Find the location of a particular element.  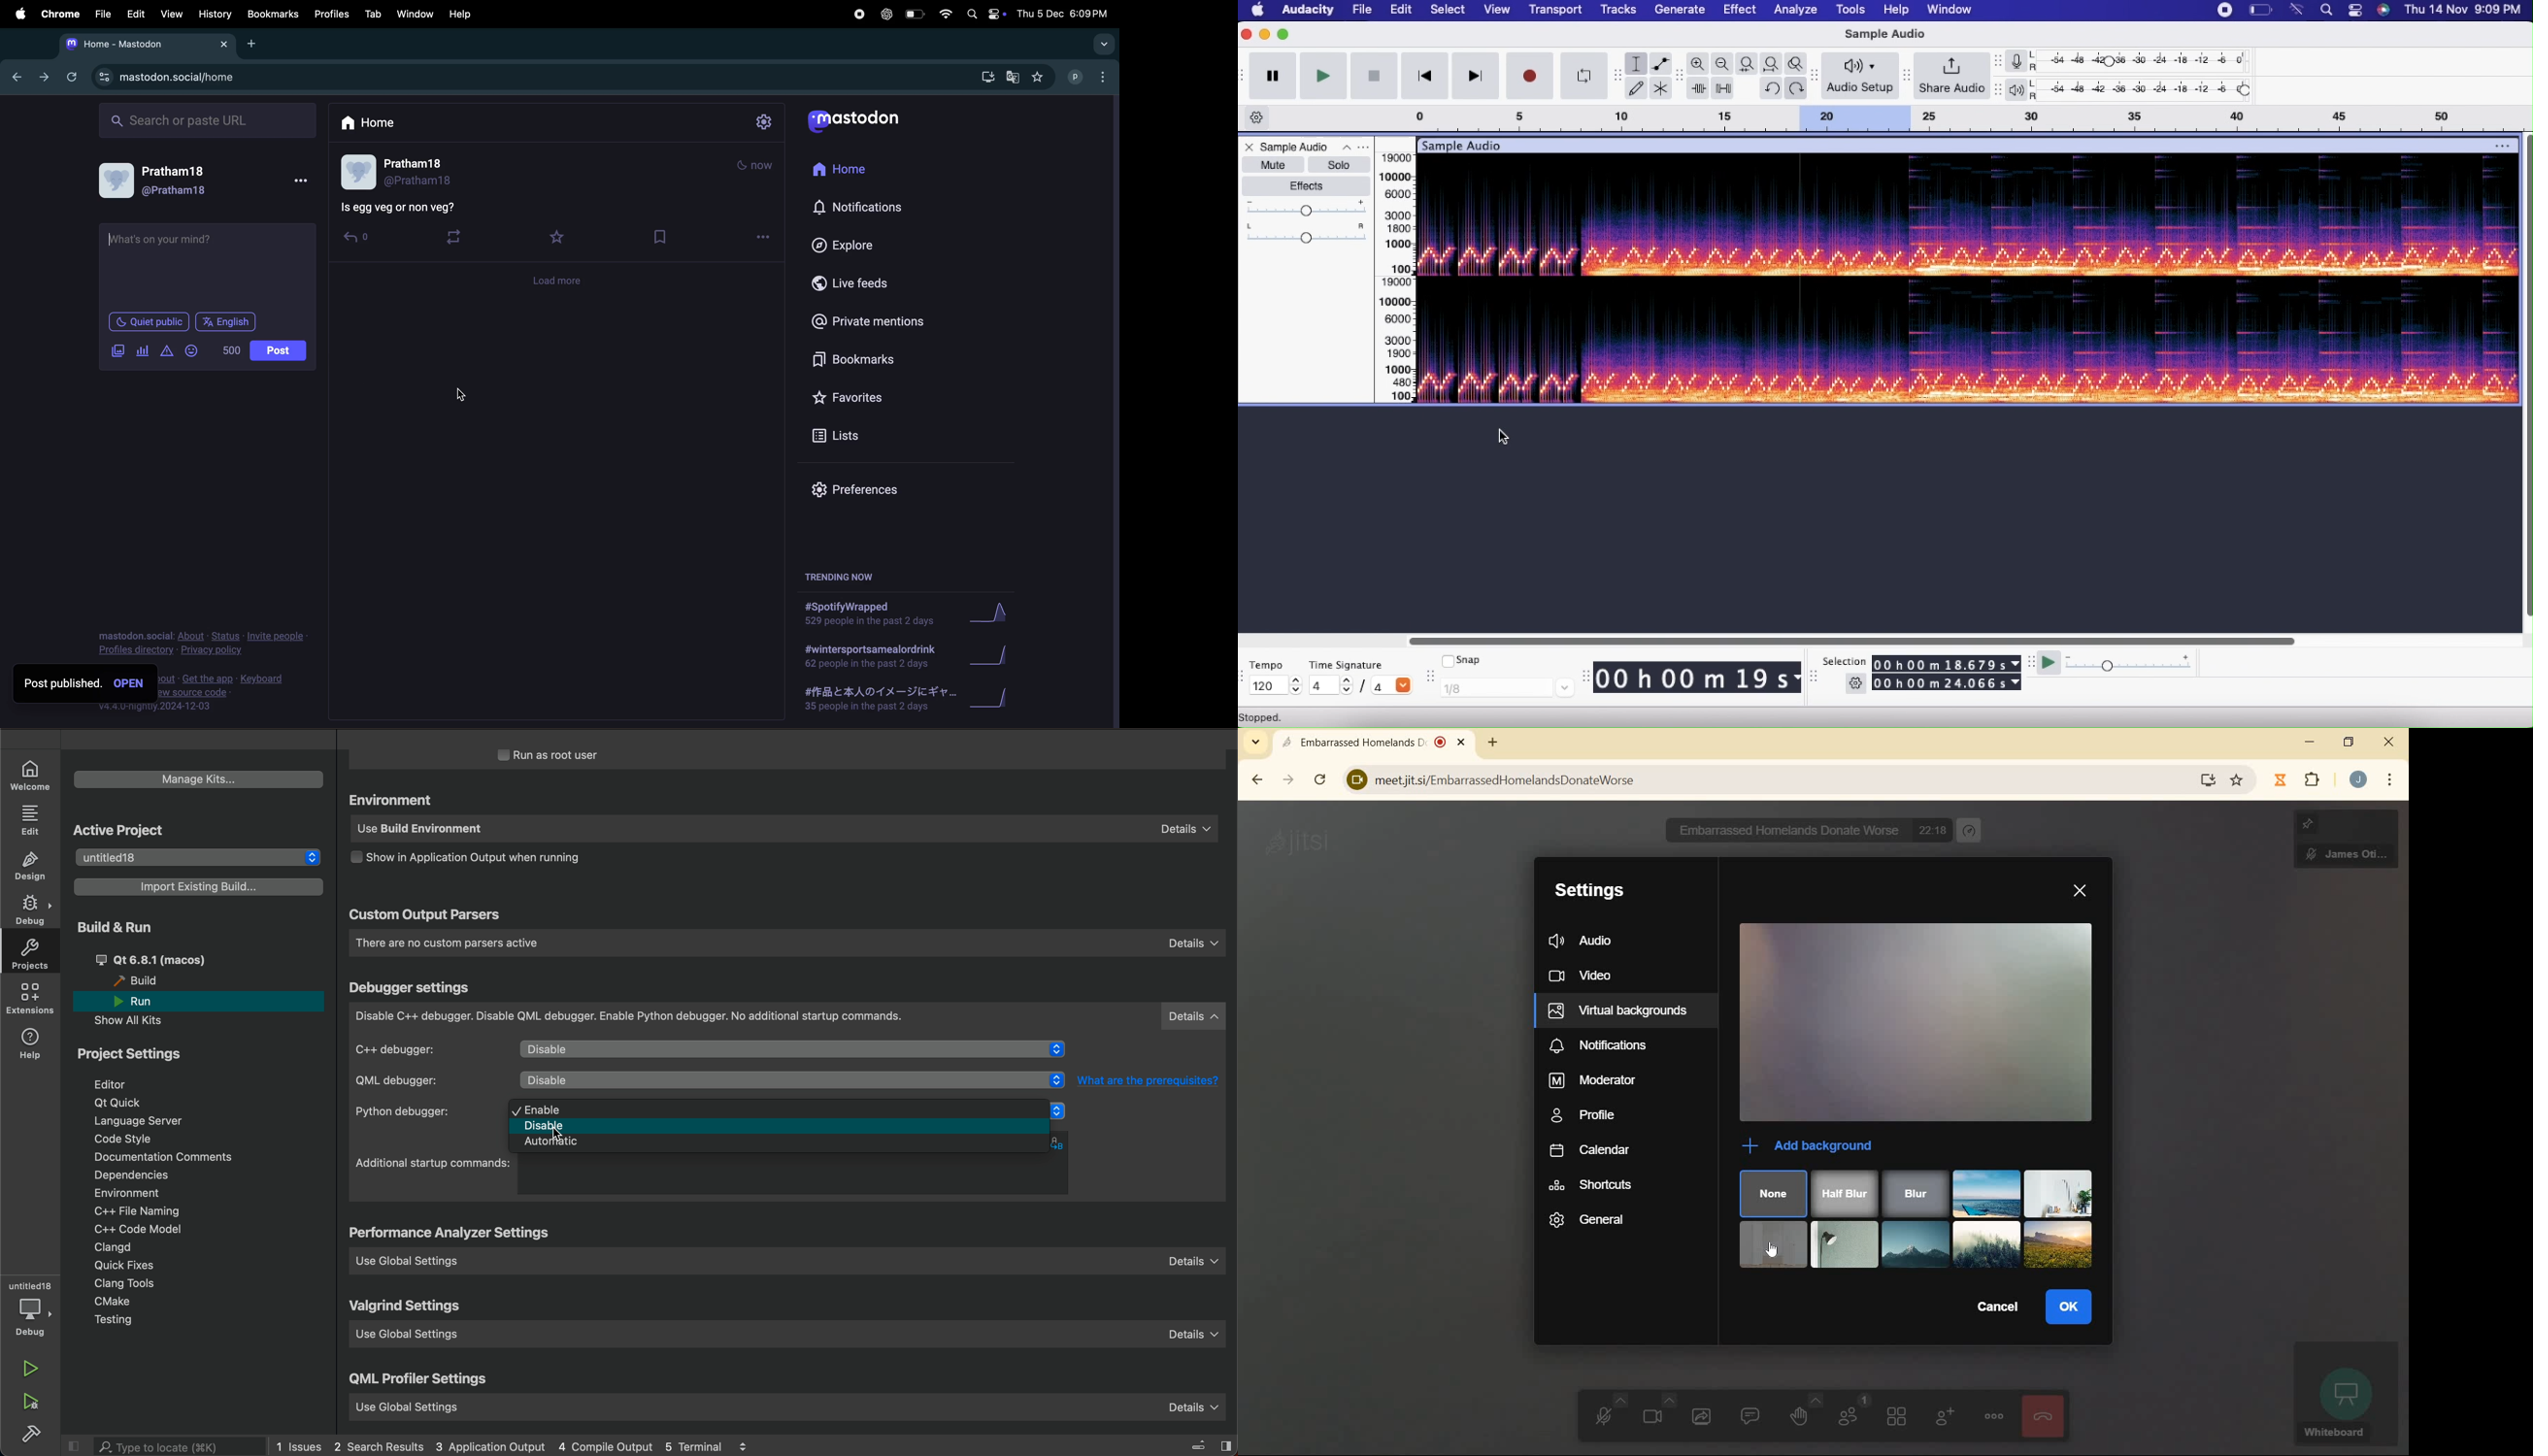

custom is located at coordinates (424, 916).